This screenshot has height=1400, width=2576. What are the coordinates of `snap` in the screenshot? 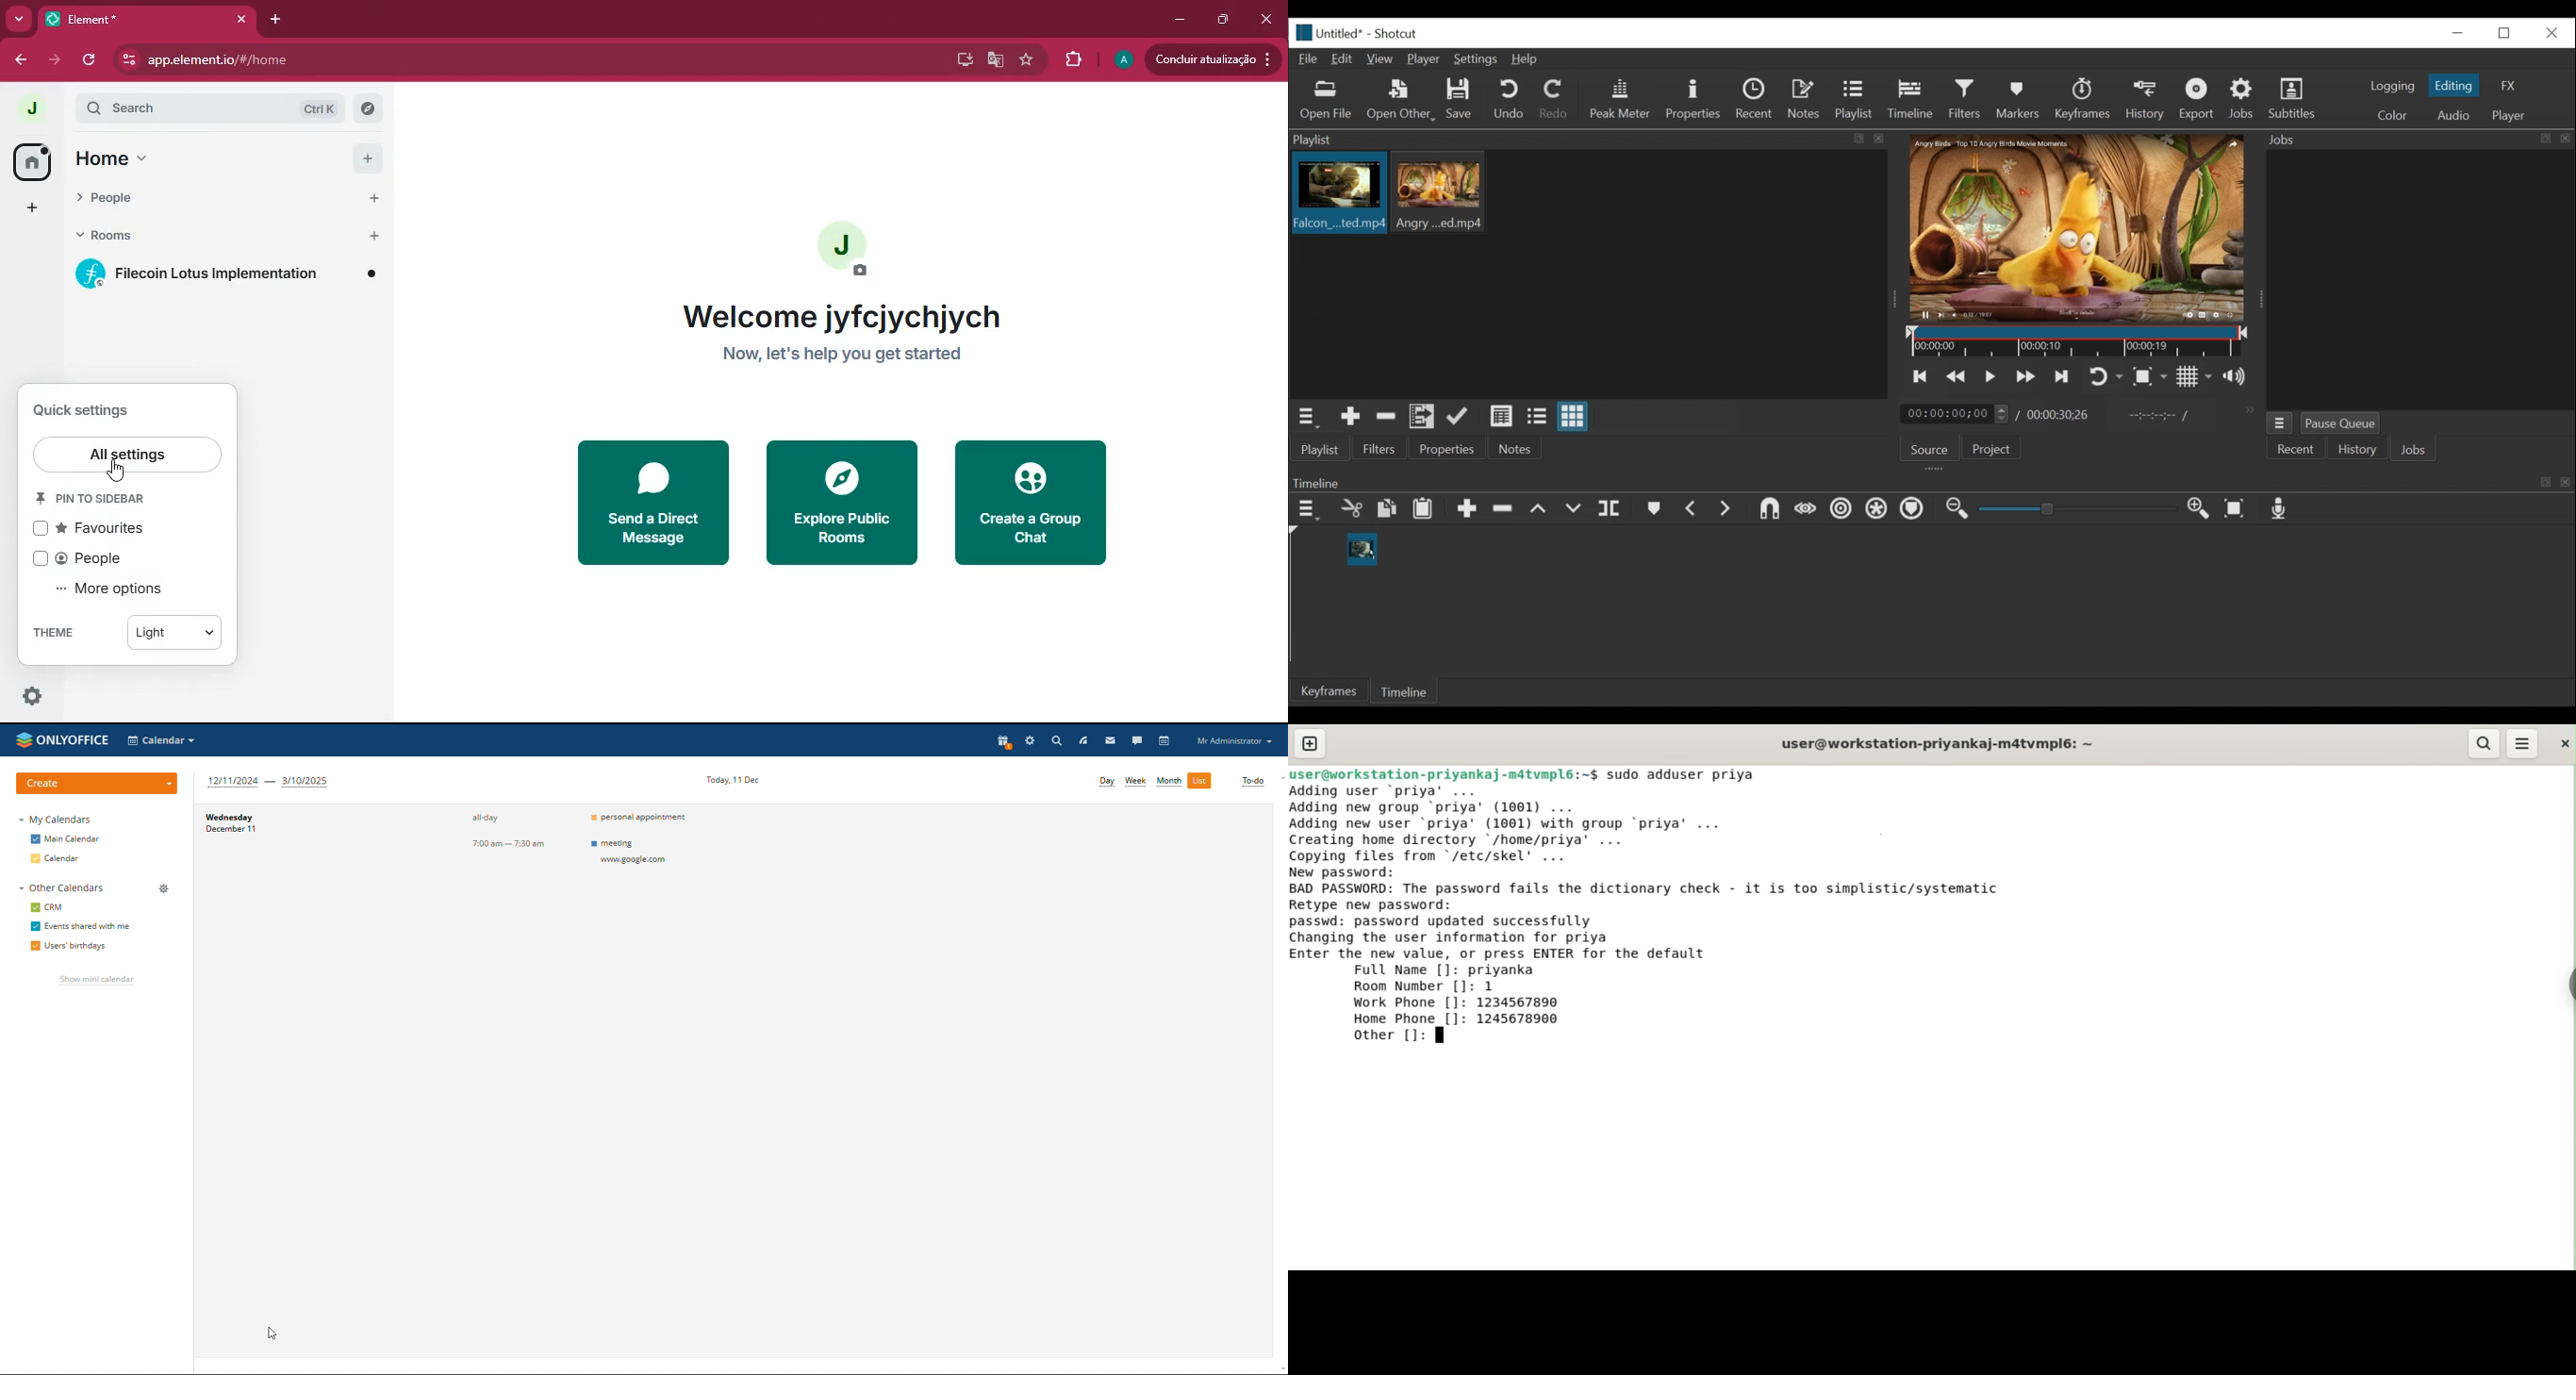 It's located at (1771, 510).